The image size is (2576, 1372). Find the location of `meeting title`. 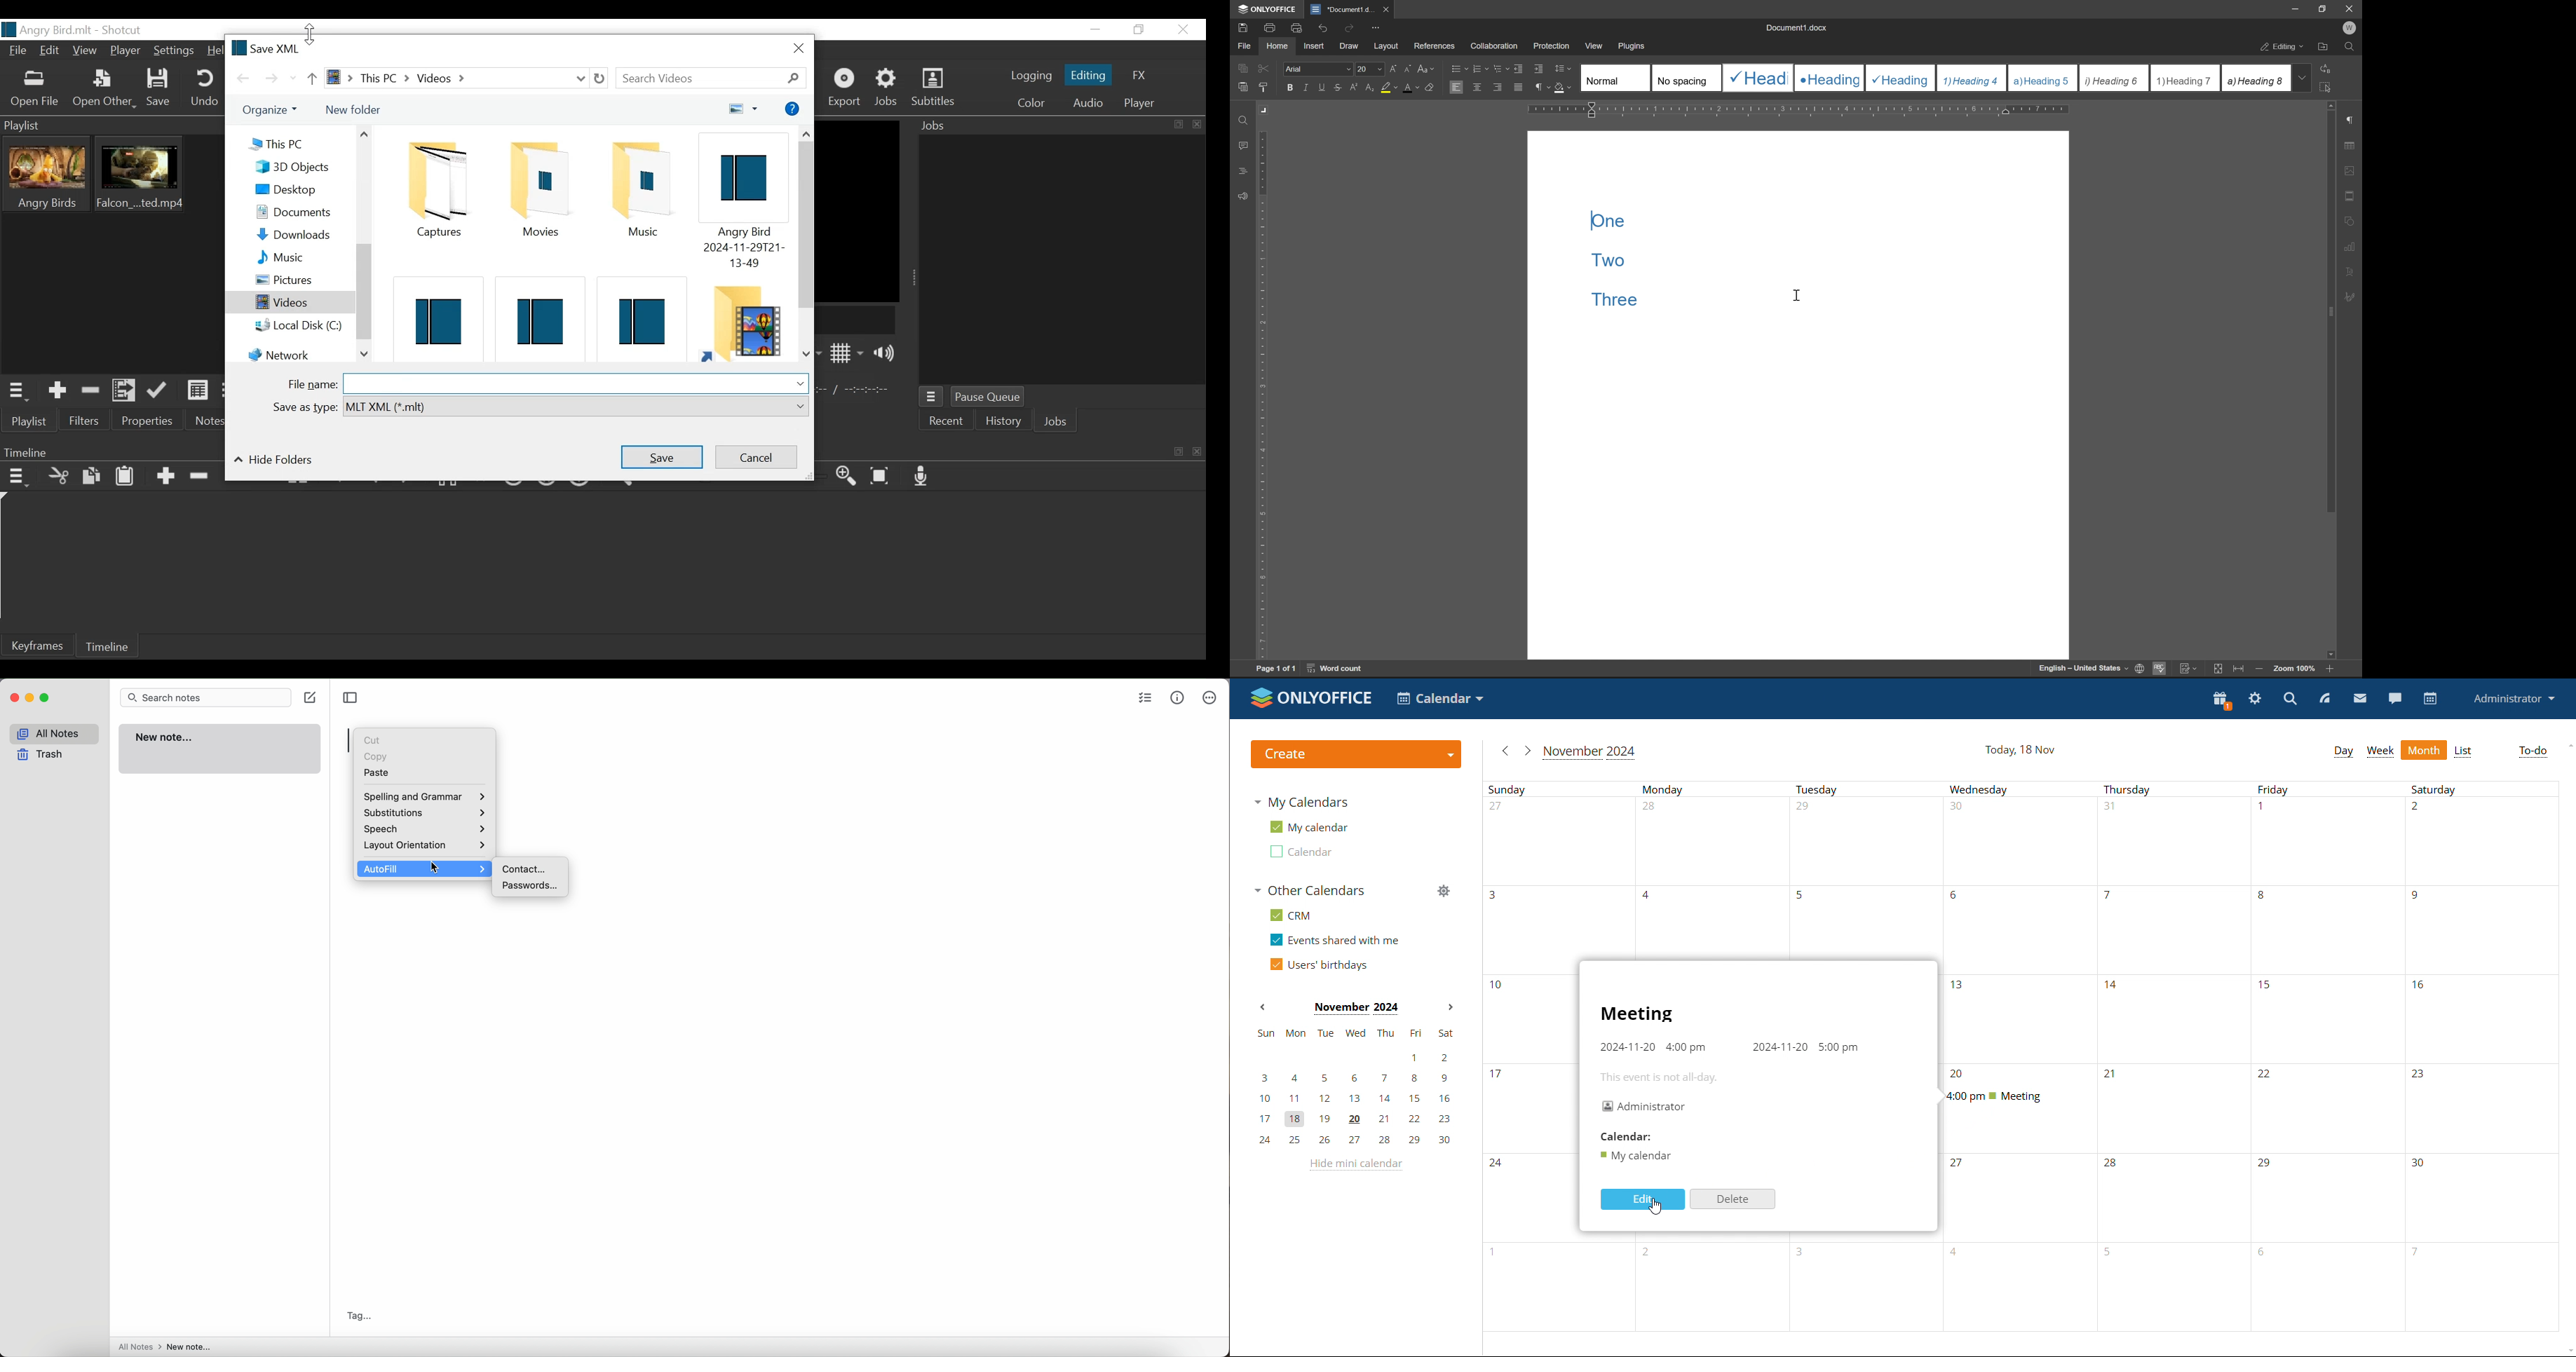

meeting title is located at coordinates (1636, 1015).